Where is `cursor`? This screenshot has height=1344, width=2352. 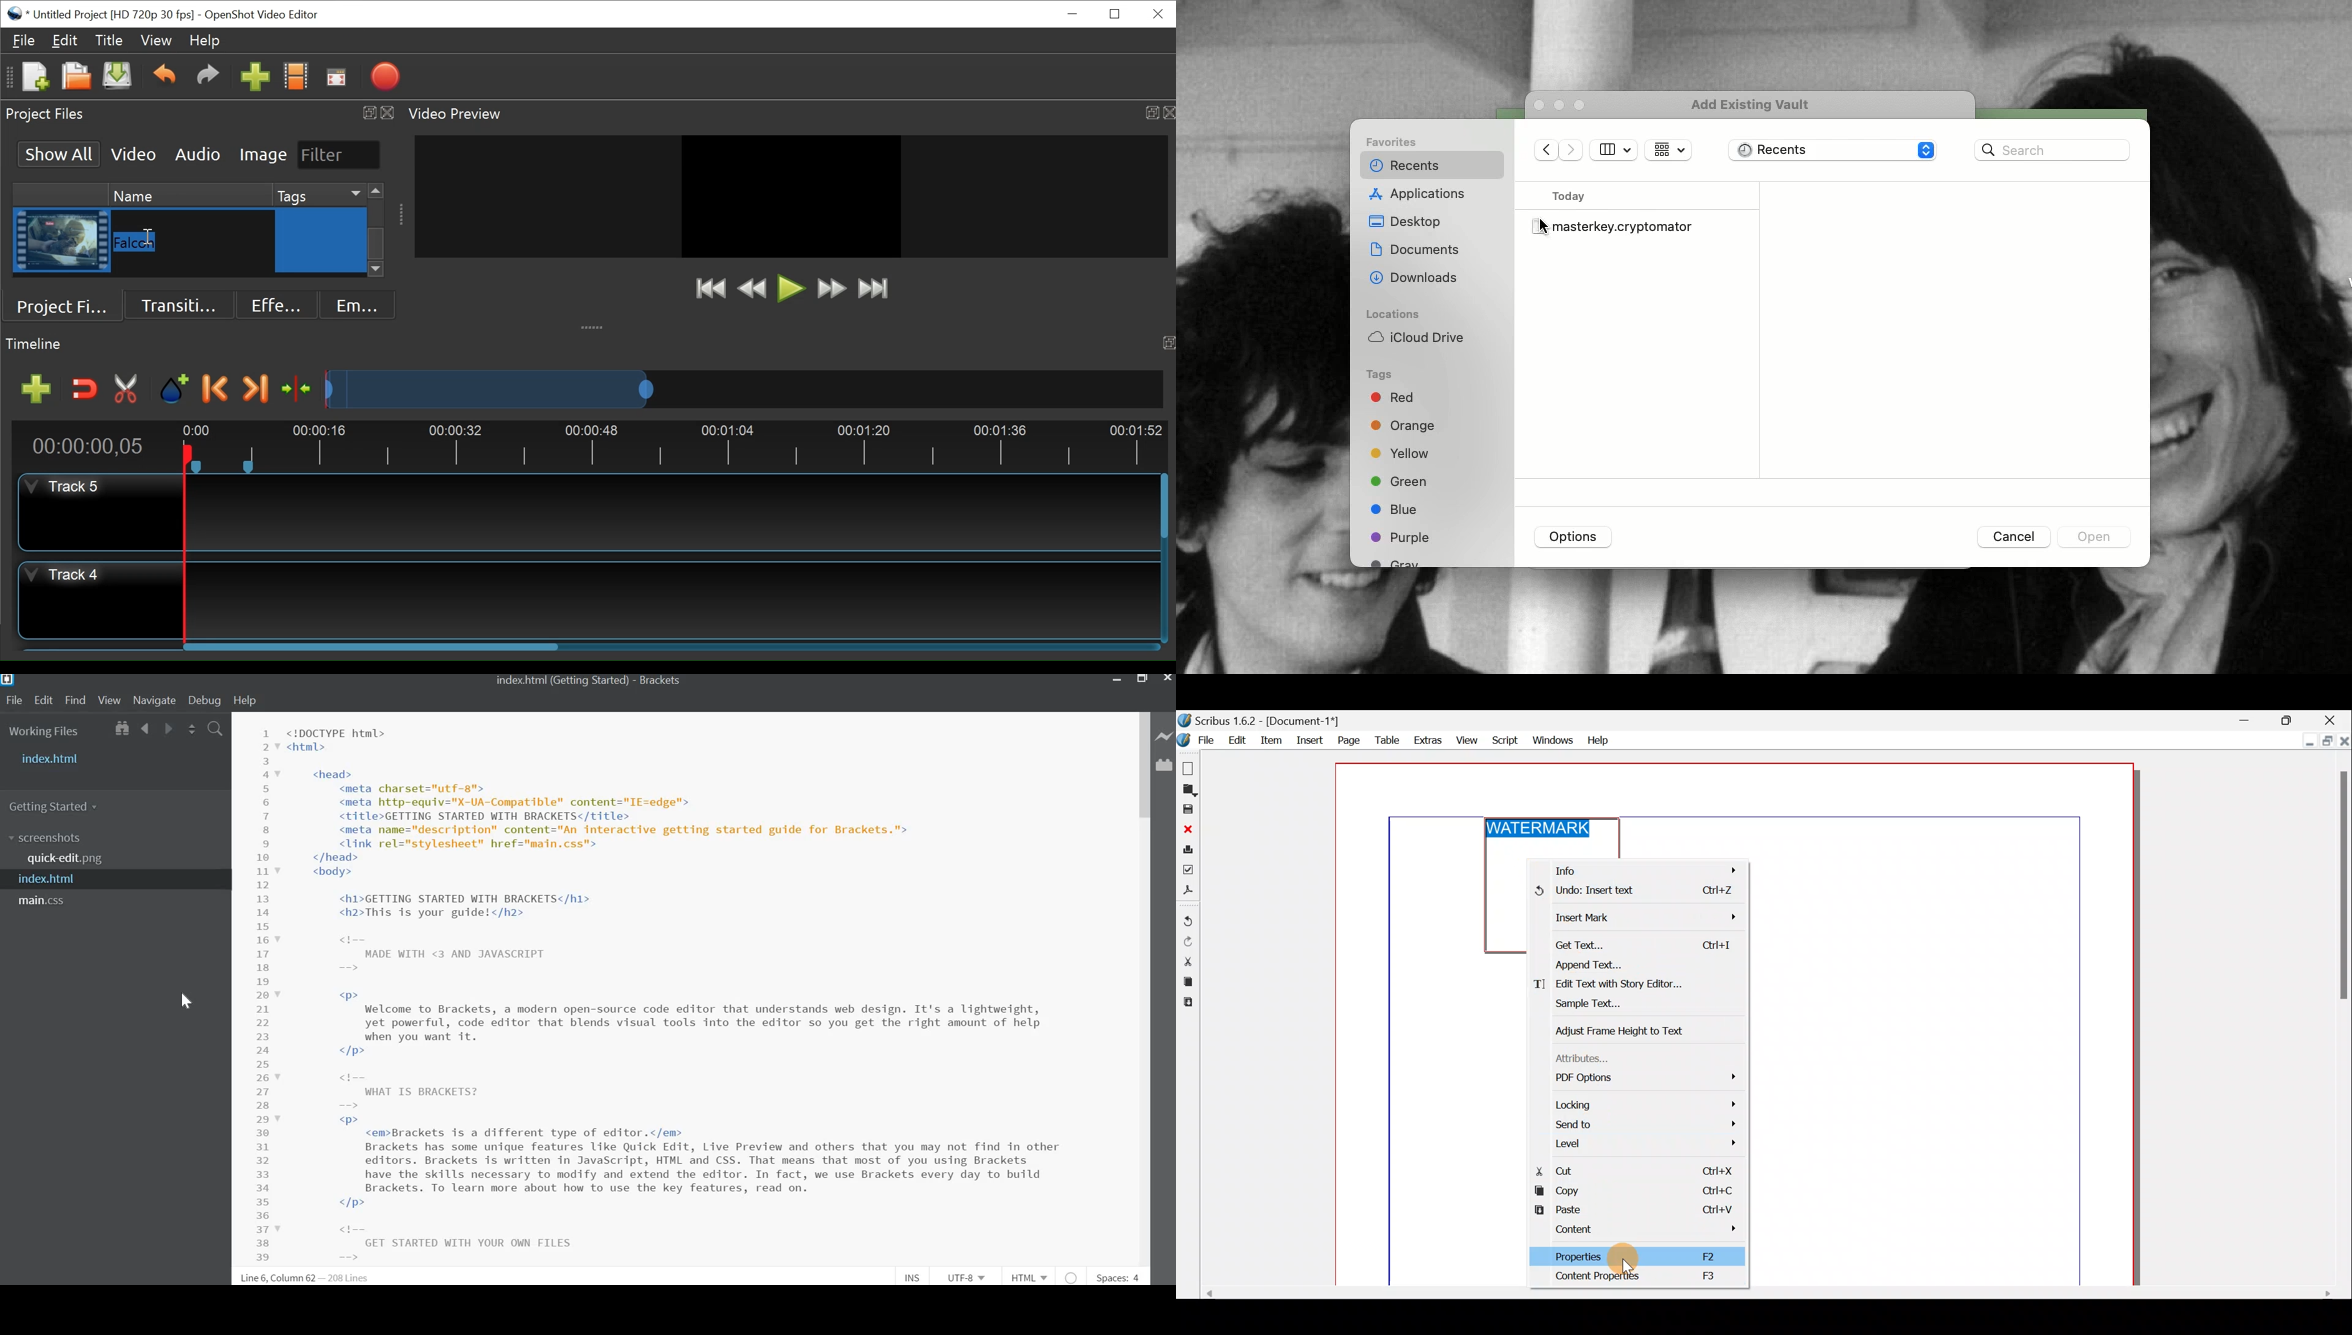
cursor is located at coordinates (188, 1000).